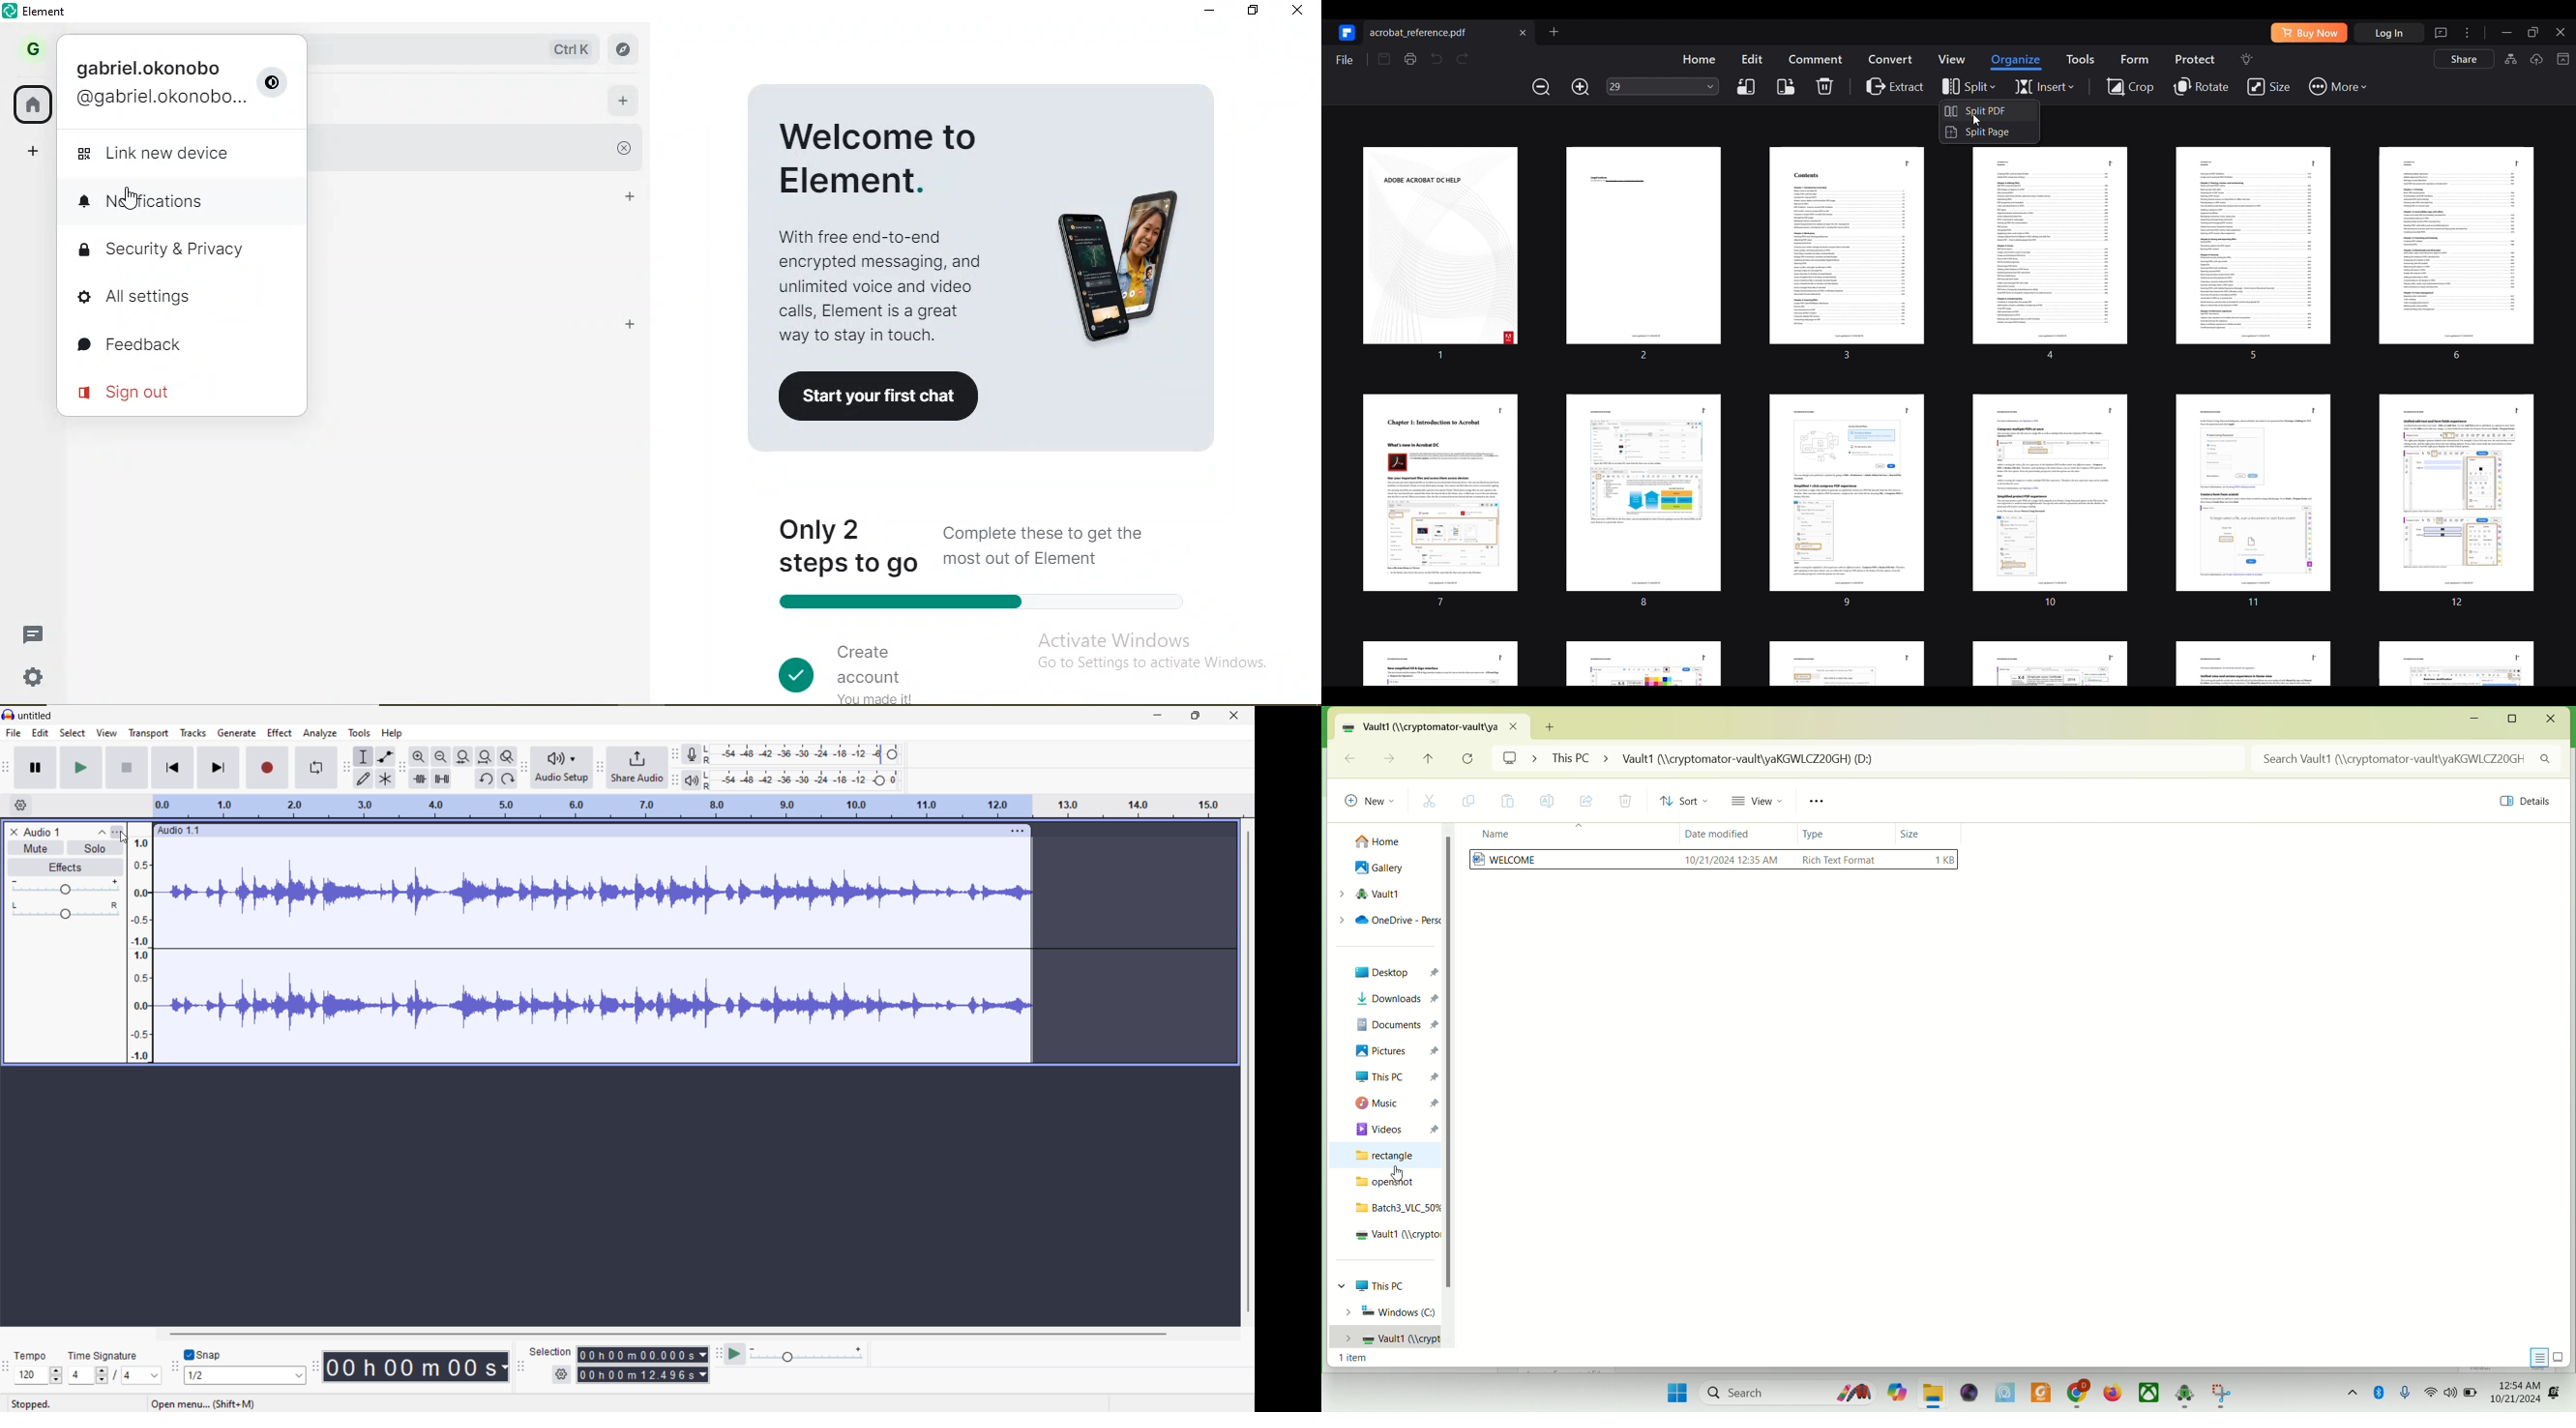 Image resolution: width=2576 pixels, height=1428 pixels. I want to click on audio setup, so click(562, 767).